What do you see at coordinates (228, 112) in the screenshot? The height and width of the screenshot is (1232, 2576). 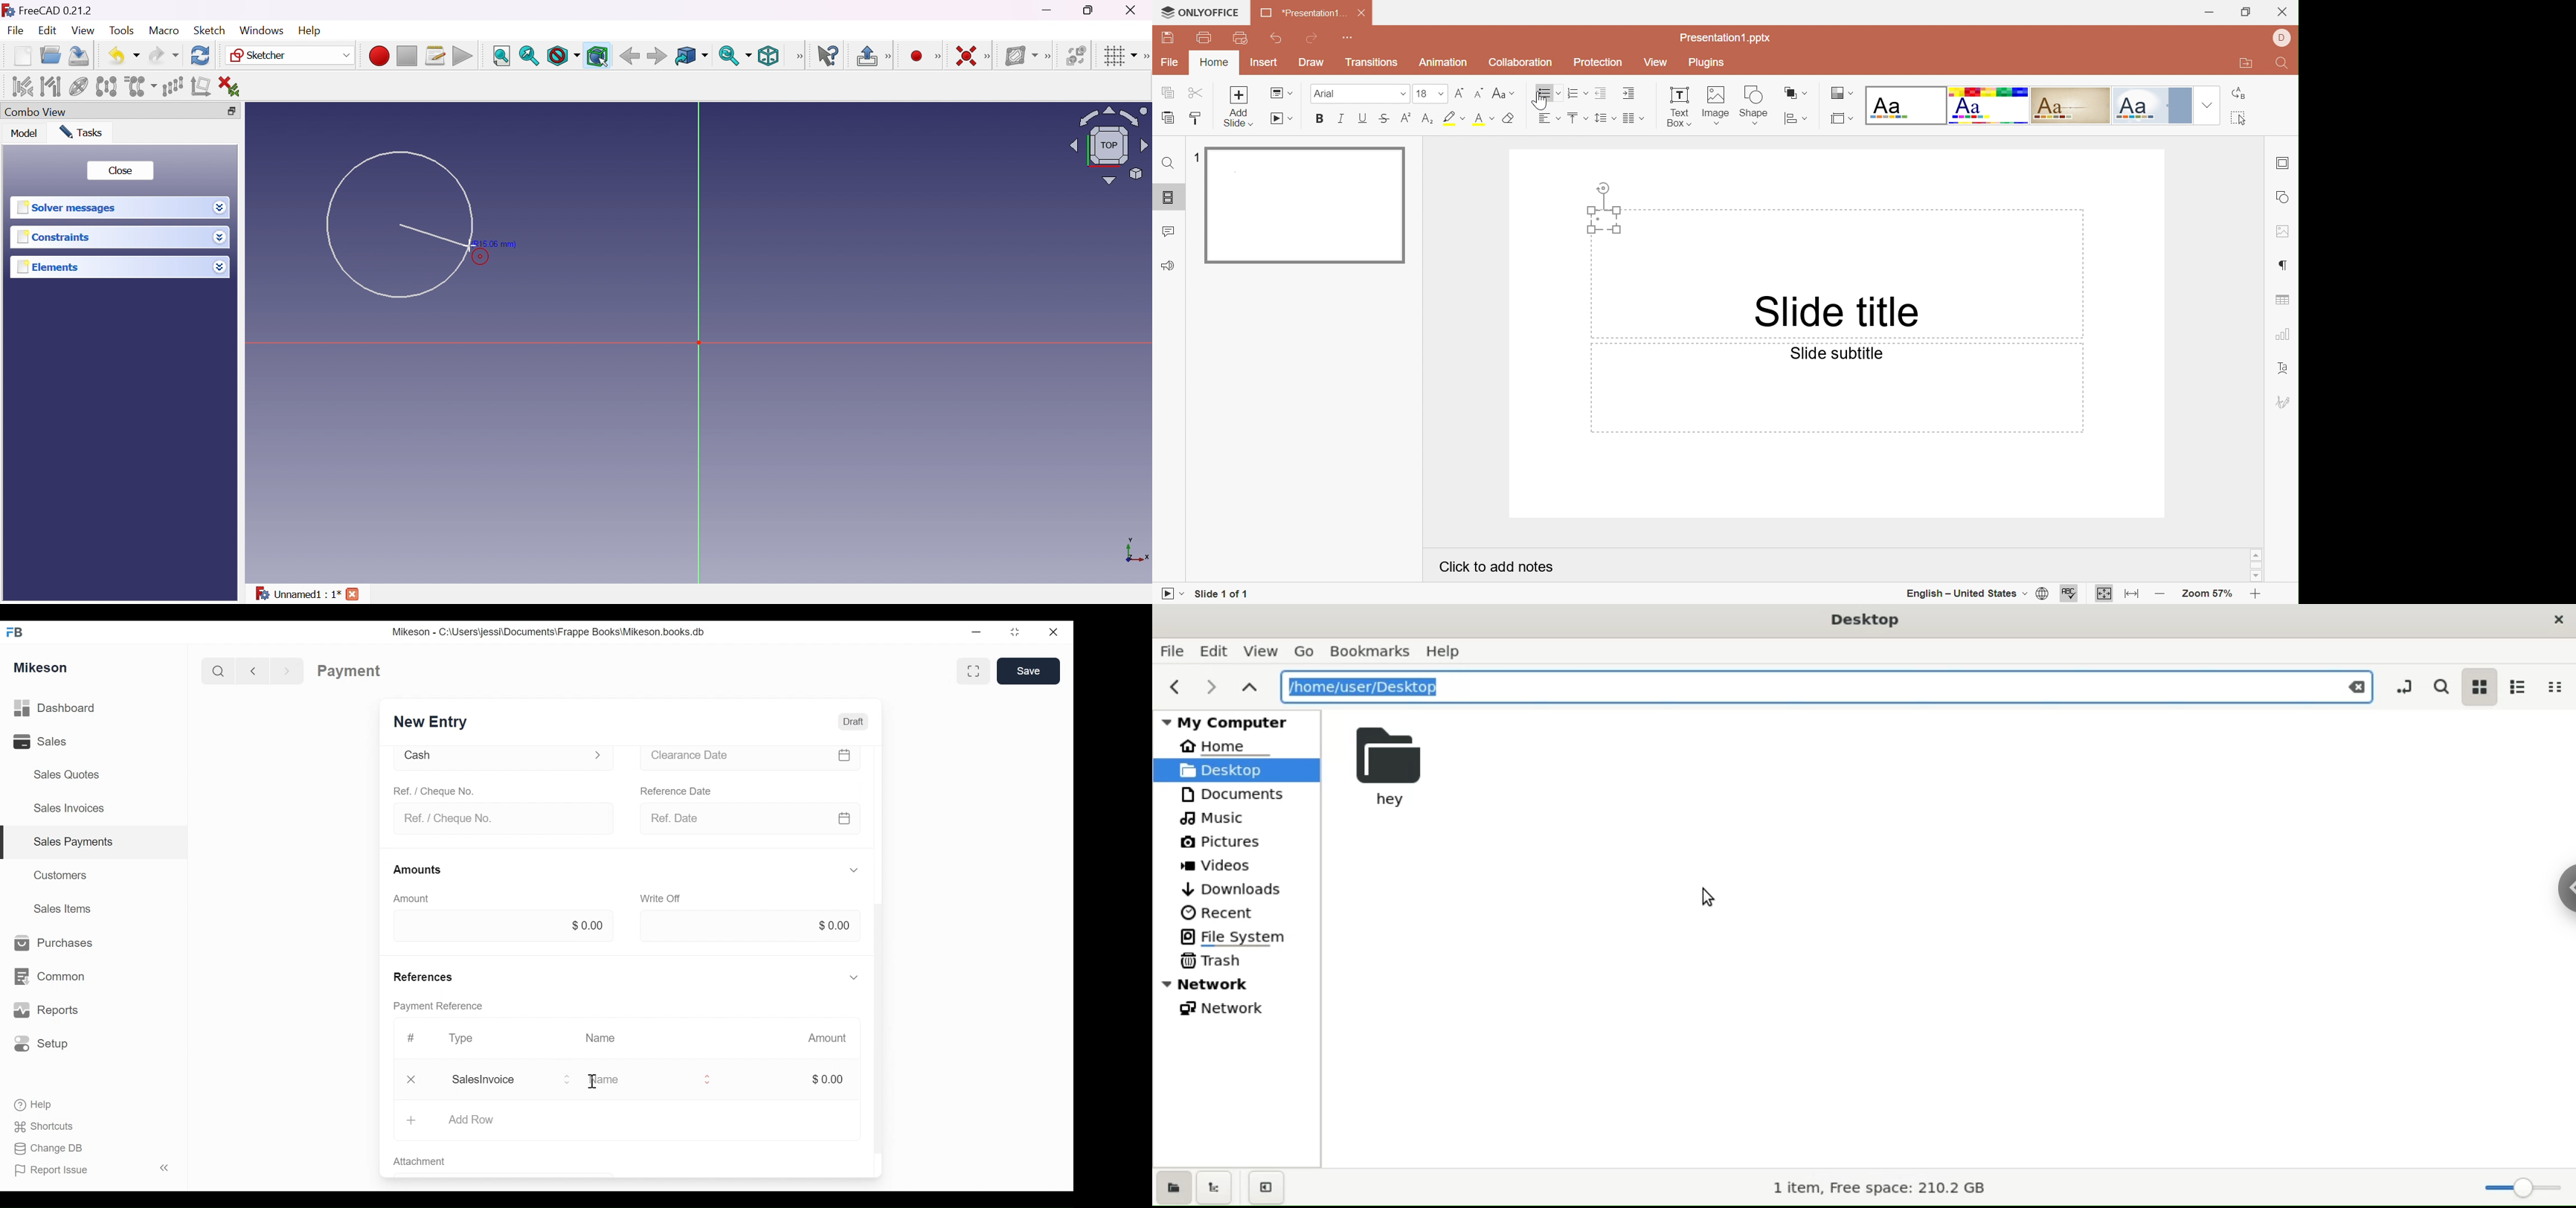 I see `Restore down` at bounding box center [228, 112].